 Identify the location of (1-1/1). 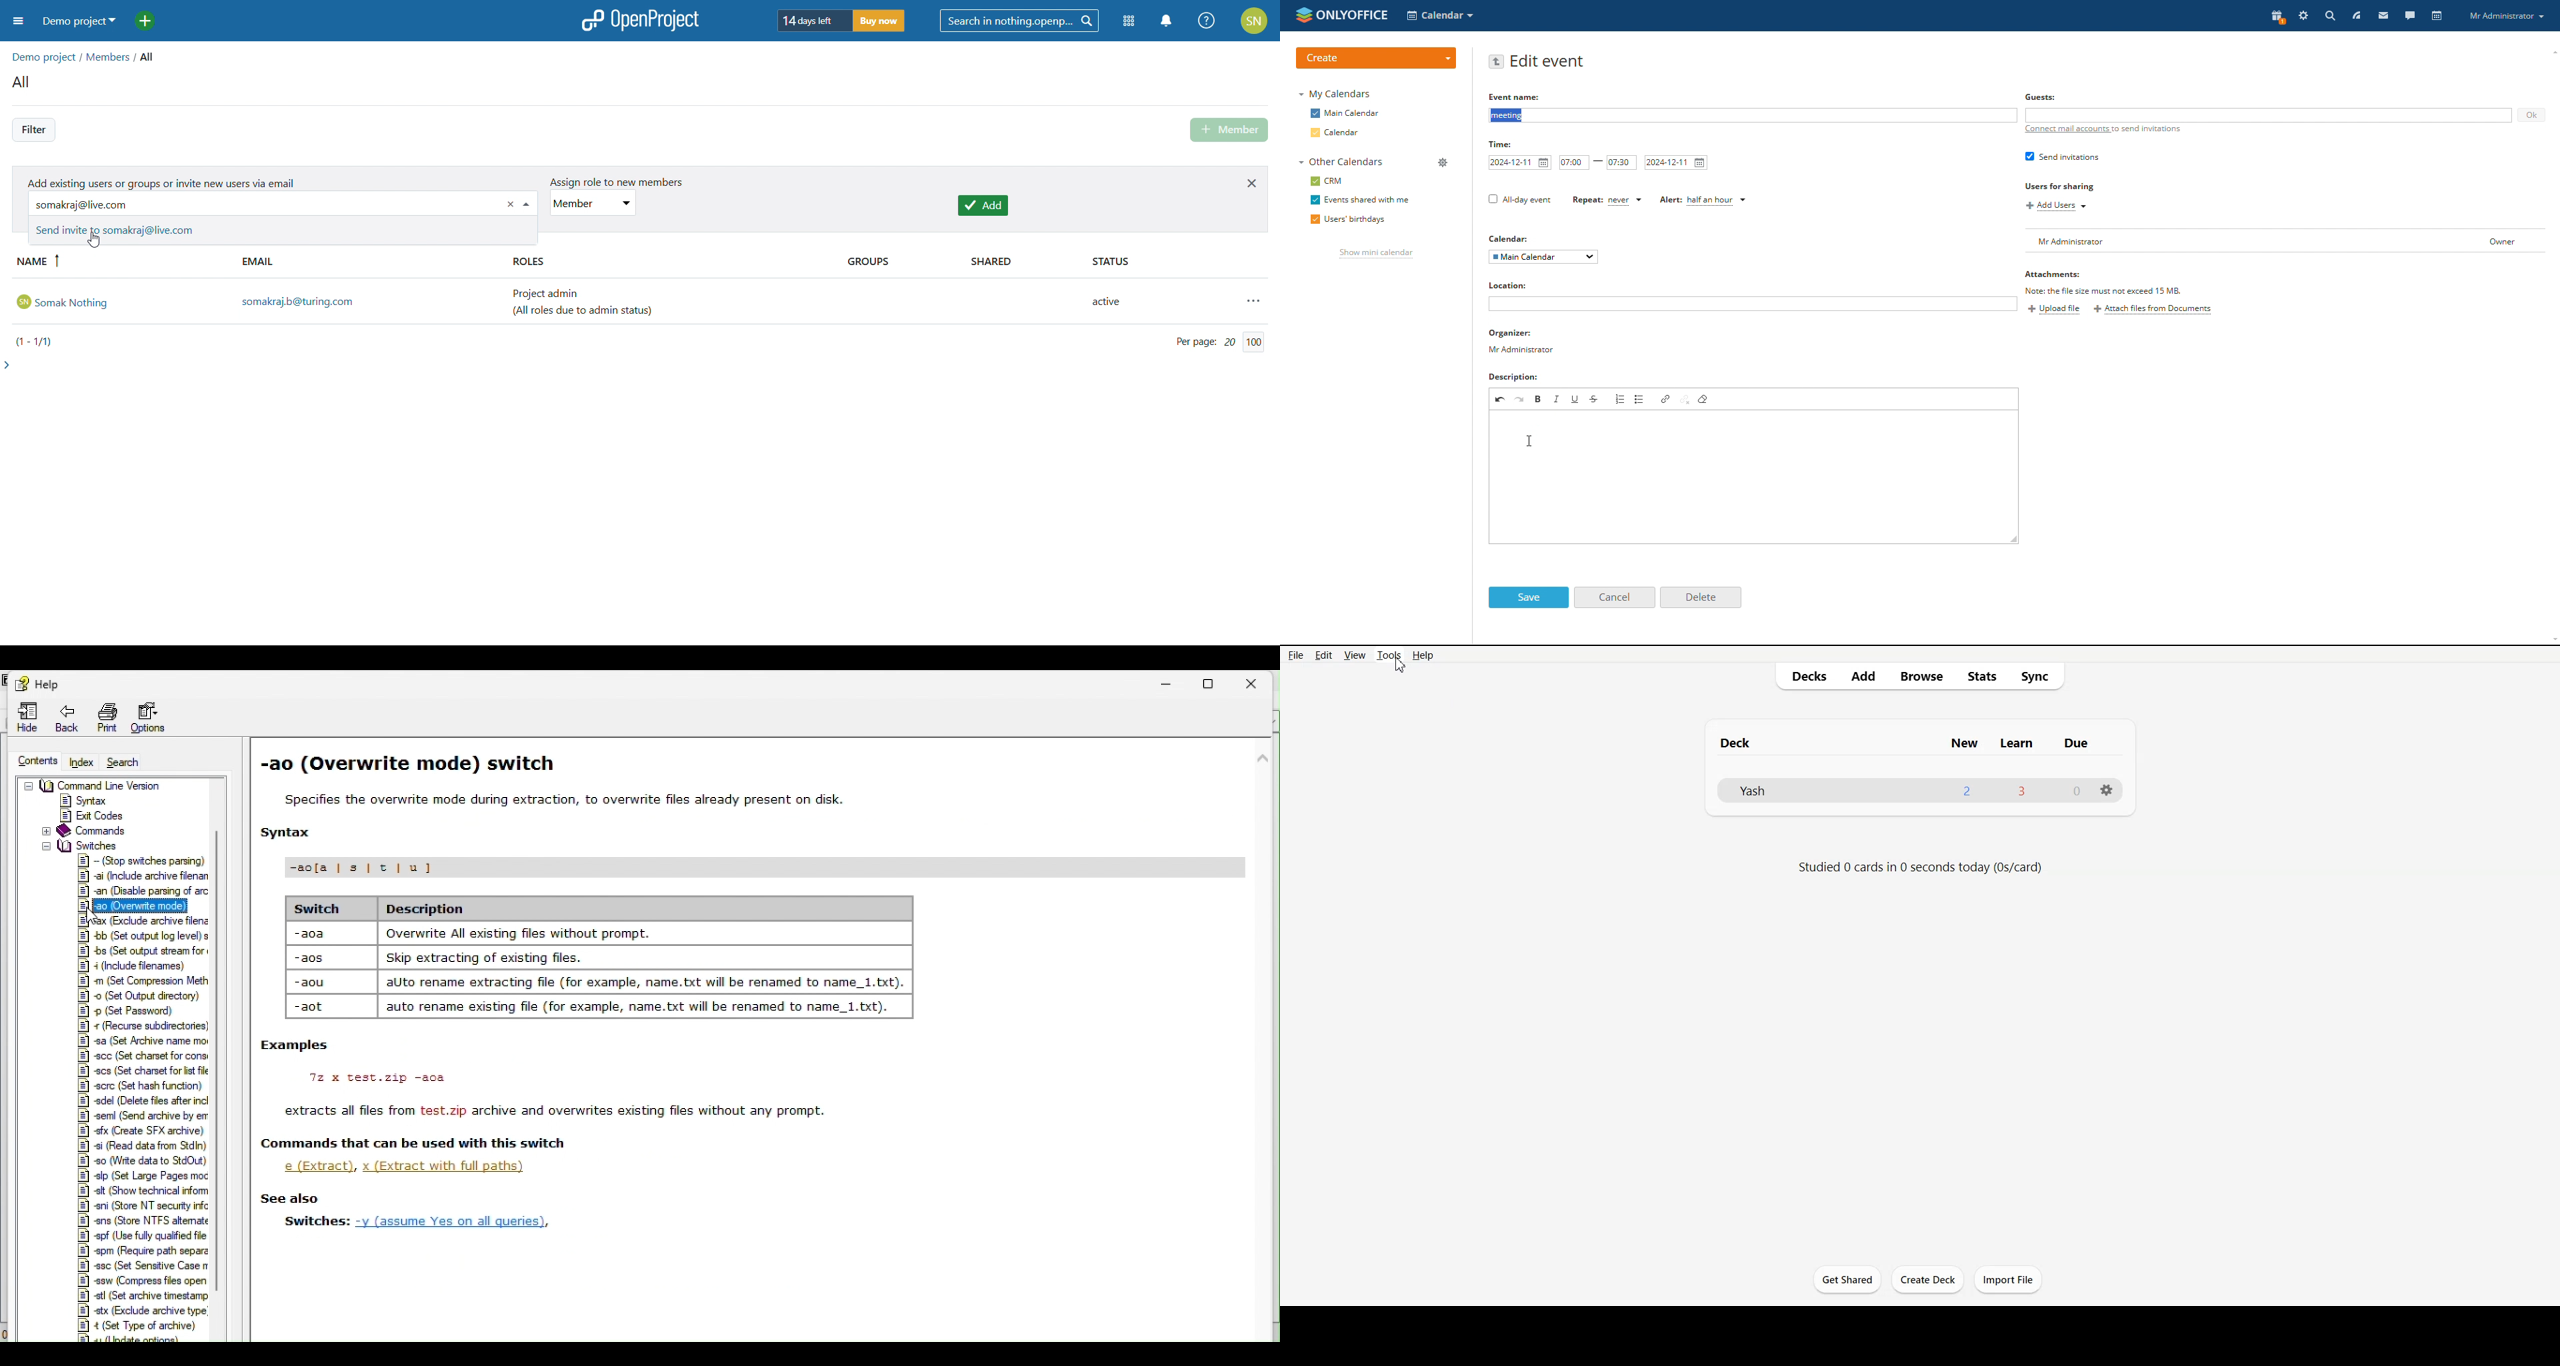
(38, 341).